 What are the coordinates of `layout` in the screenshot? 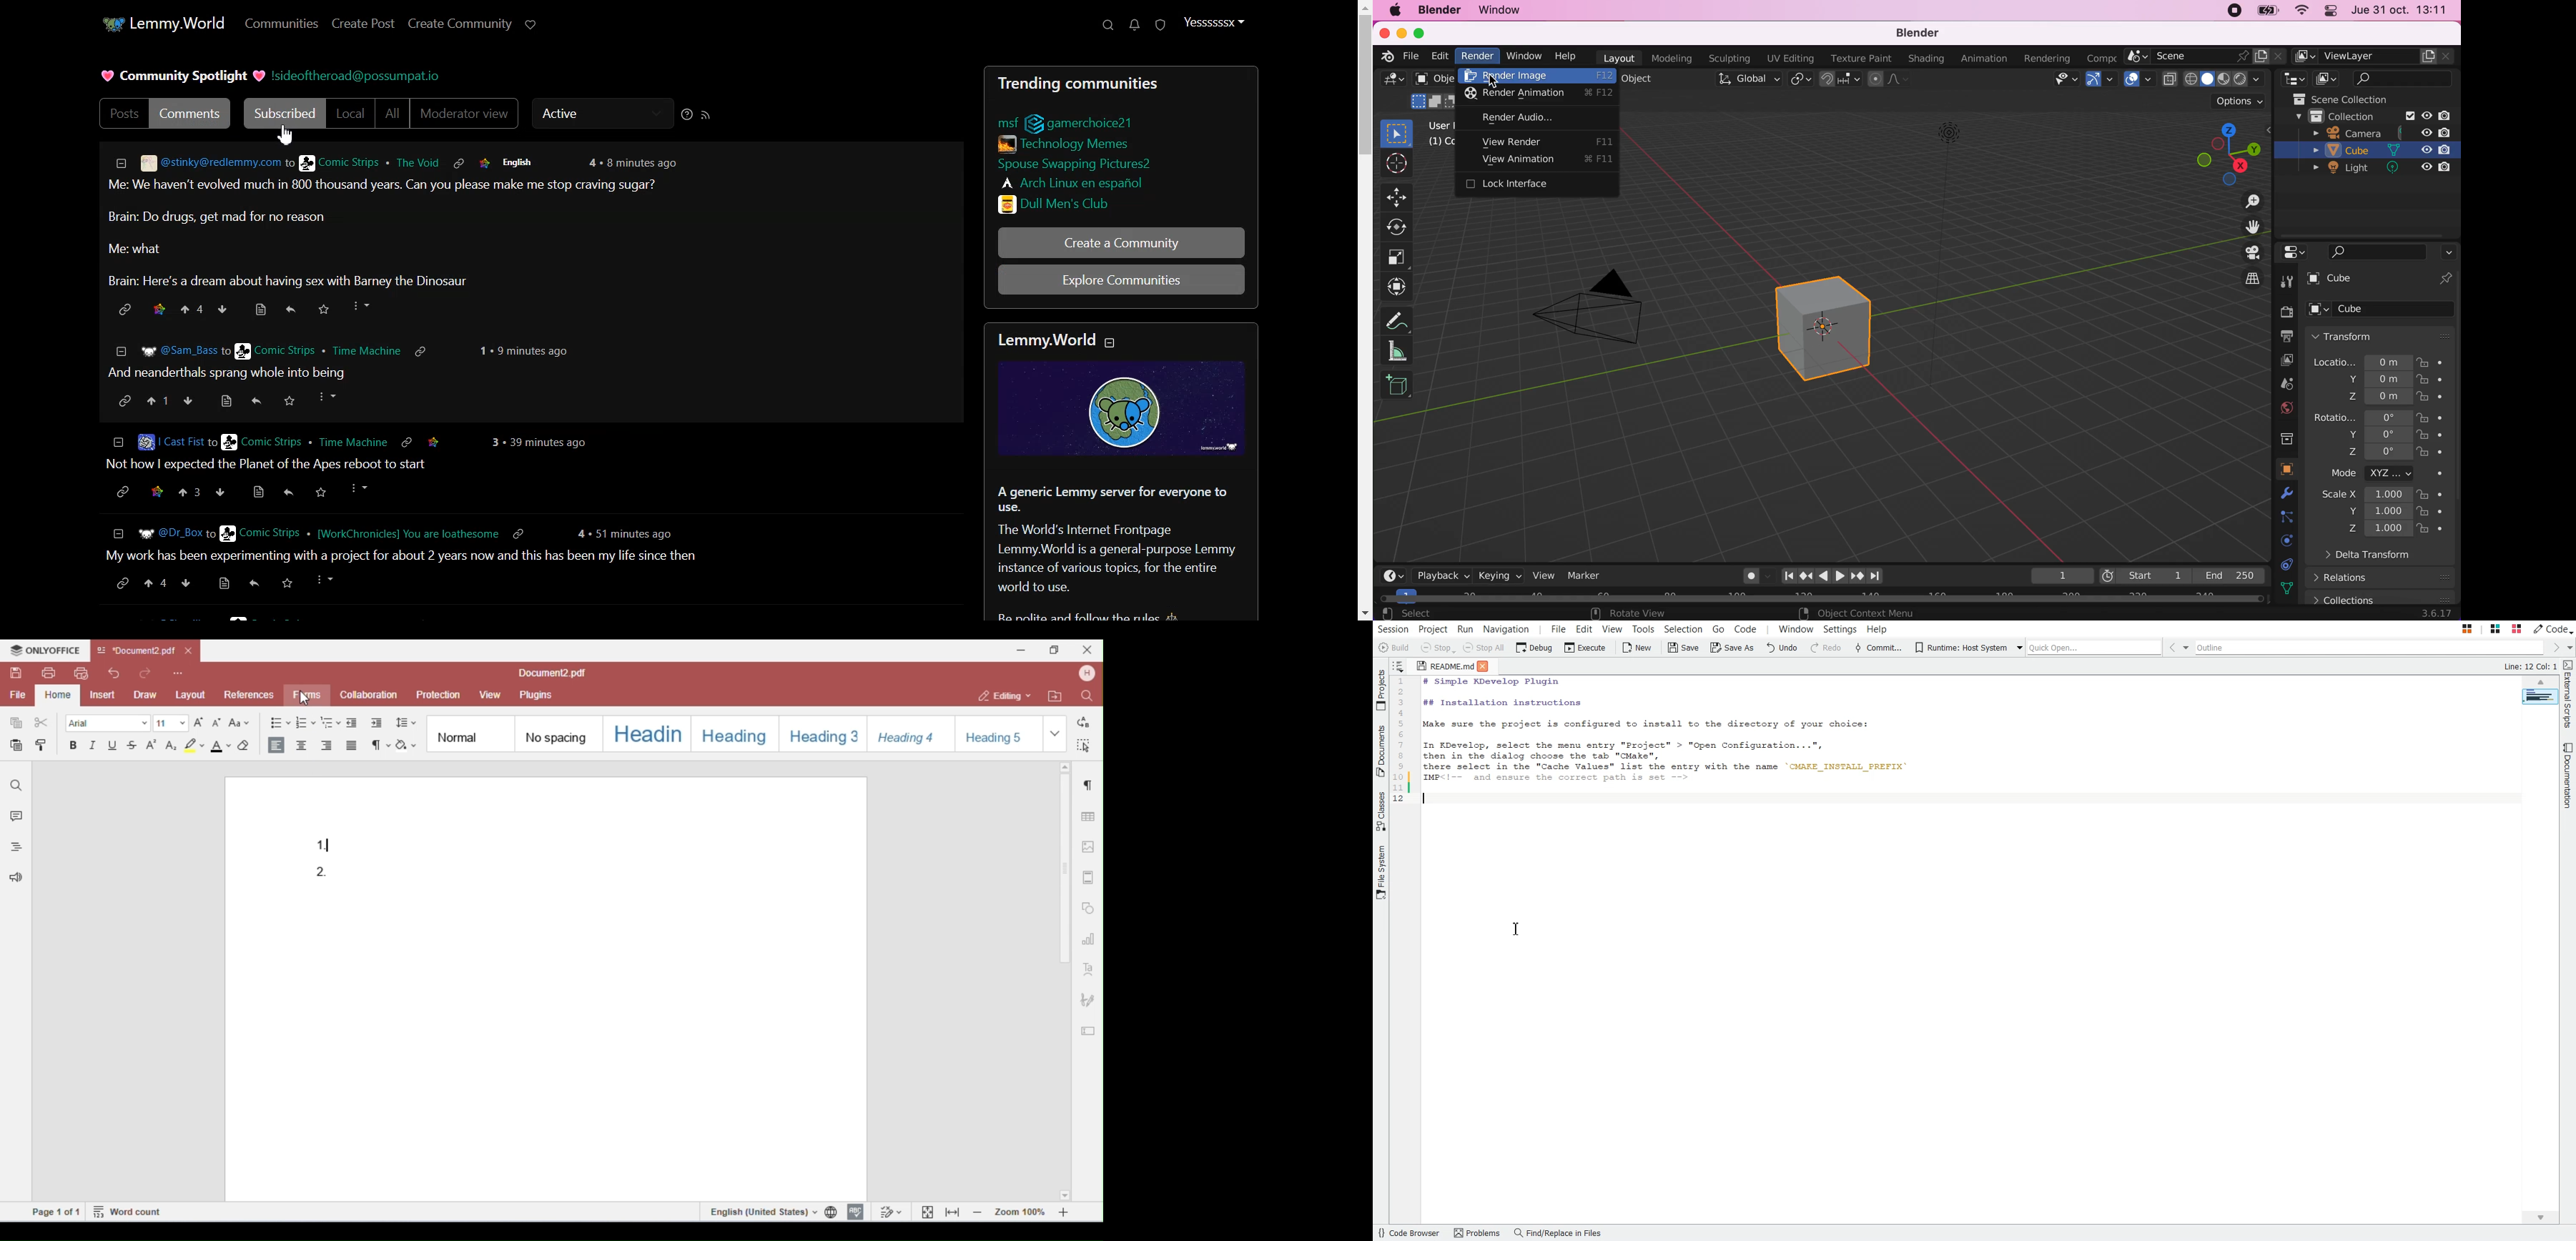 It's located at (1620, 58).